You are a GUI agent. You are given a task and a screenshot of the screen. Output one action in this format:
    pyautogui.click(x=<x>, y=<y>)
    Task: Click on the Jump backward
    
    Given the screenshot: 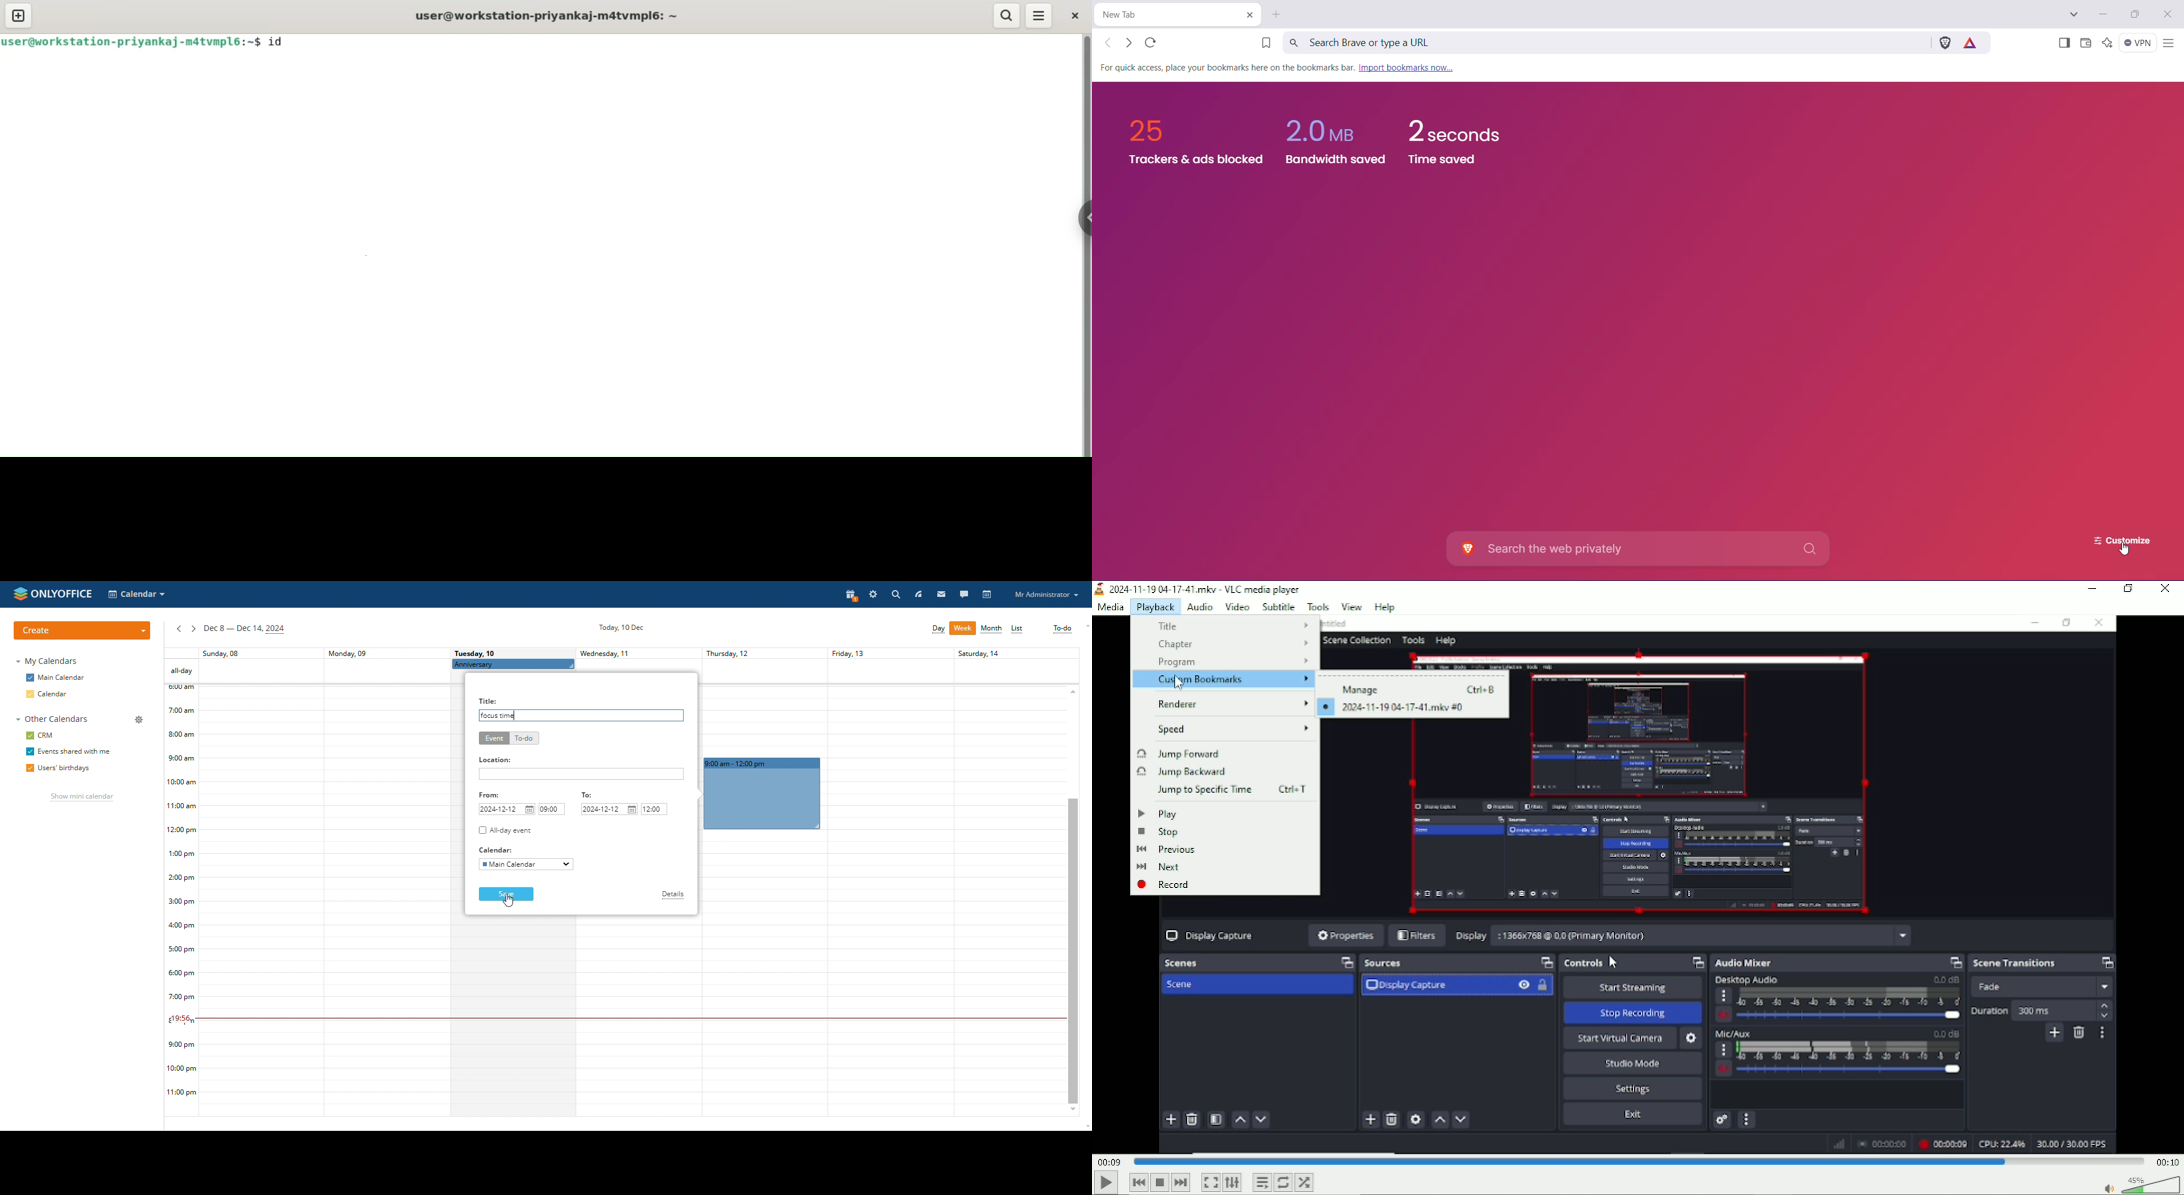 What is the action you would take?
    pyautogui.click(x=1193, y=772)
    